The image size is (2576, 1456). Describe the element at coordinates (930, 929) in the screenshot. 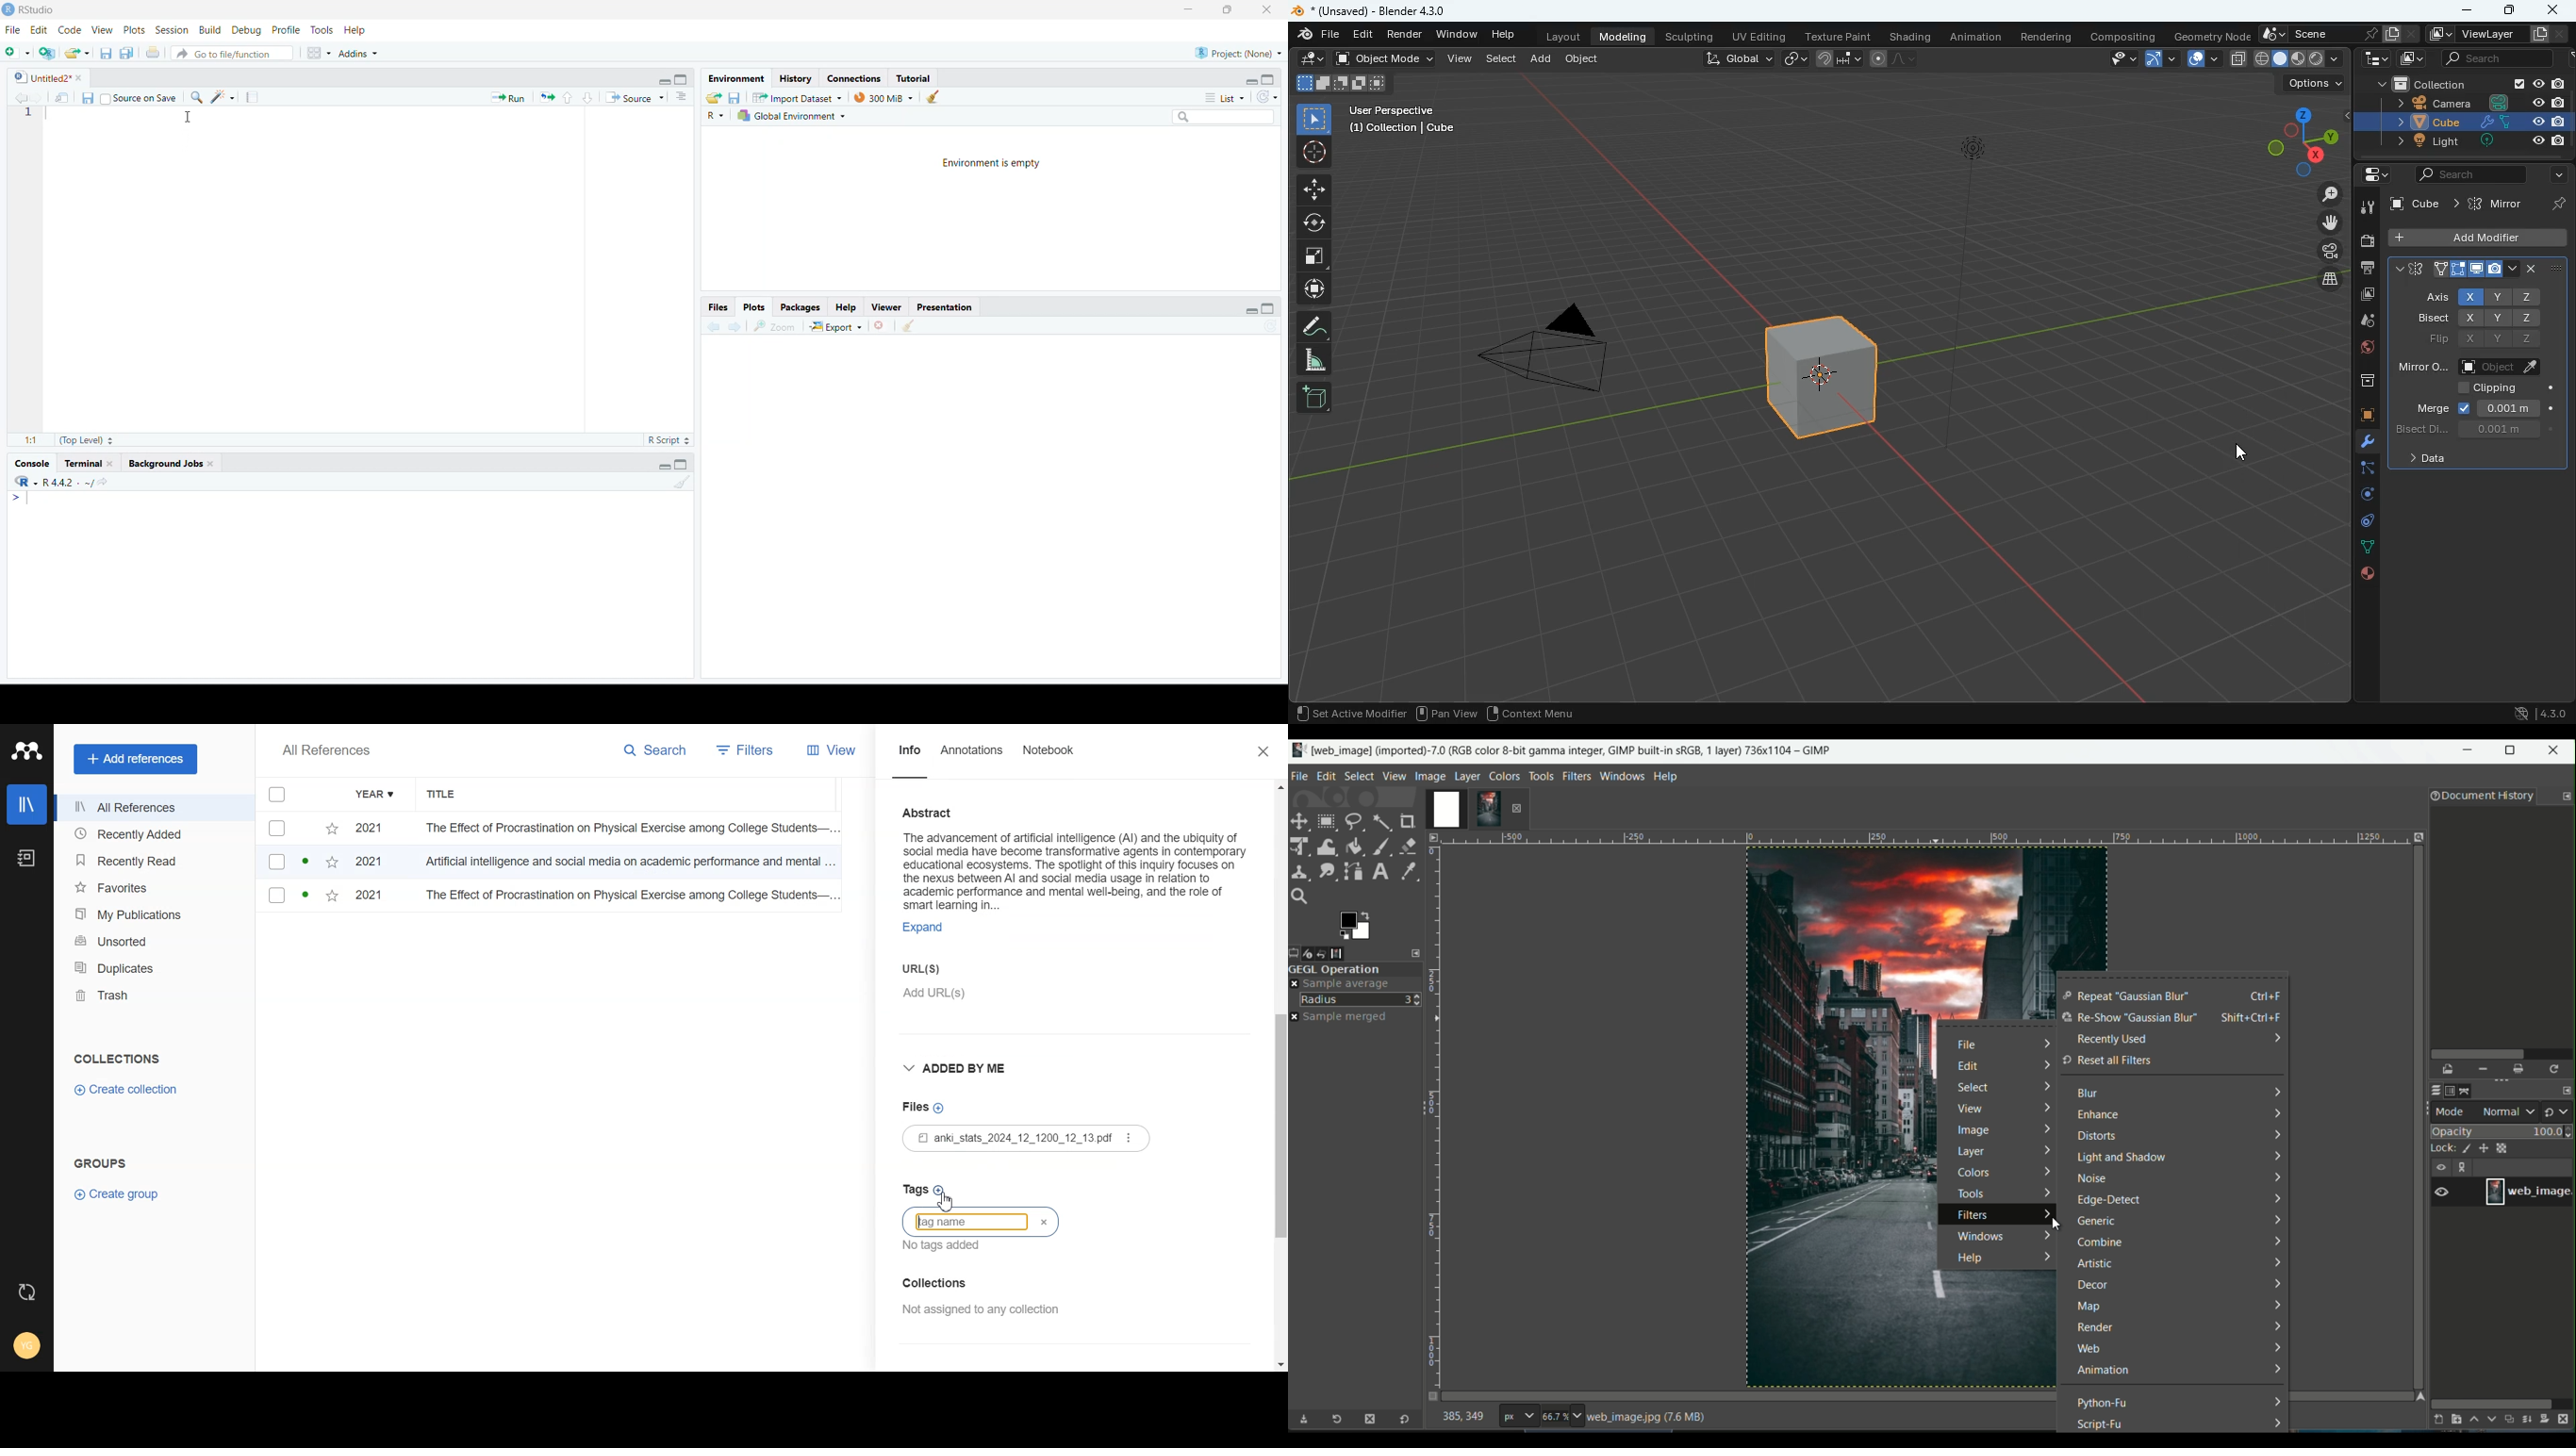

I see `EXPAND` at that location.